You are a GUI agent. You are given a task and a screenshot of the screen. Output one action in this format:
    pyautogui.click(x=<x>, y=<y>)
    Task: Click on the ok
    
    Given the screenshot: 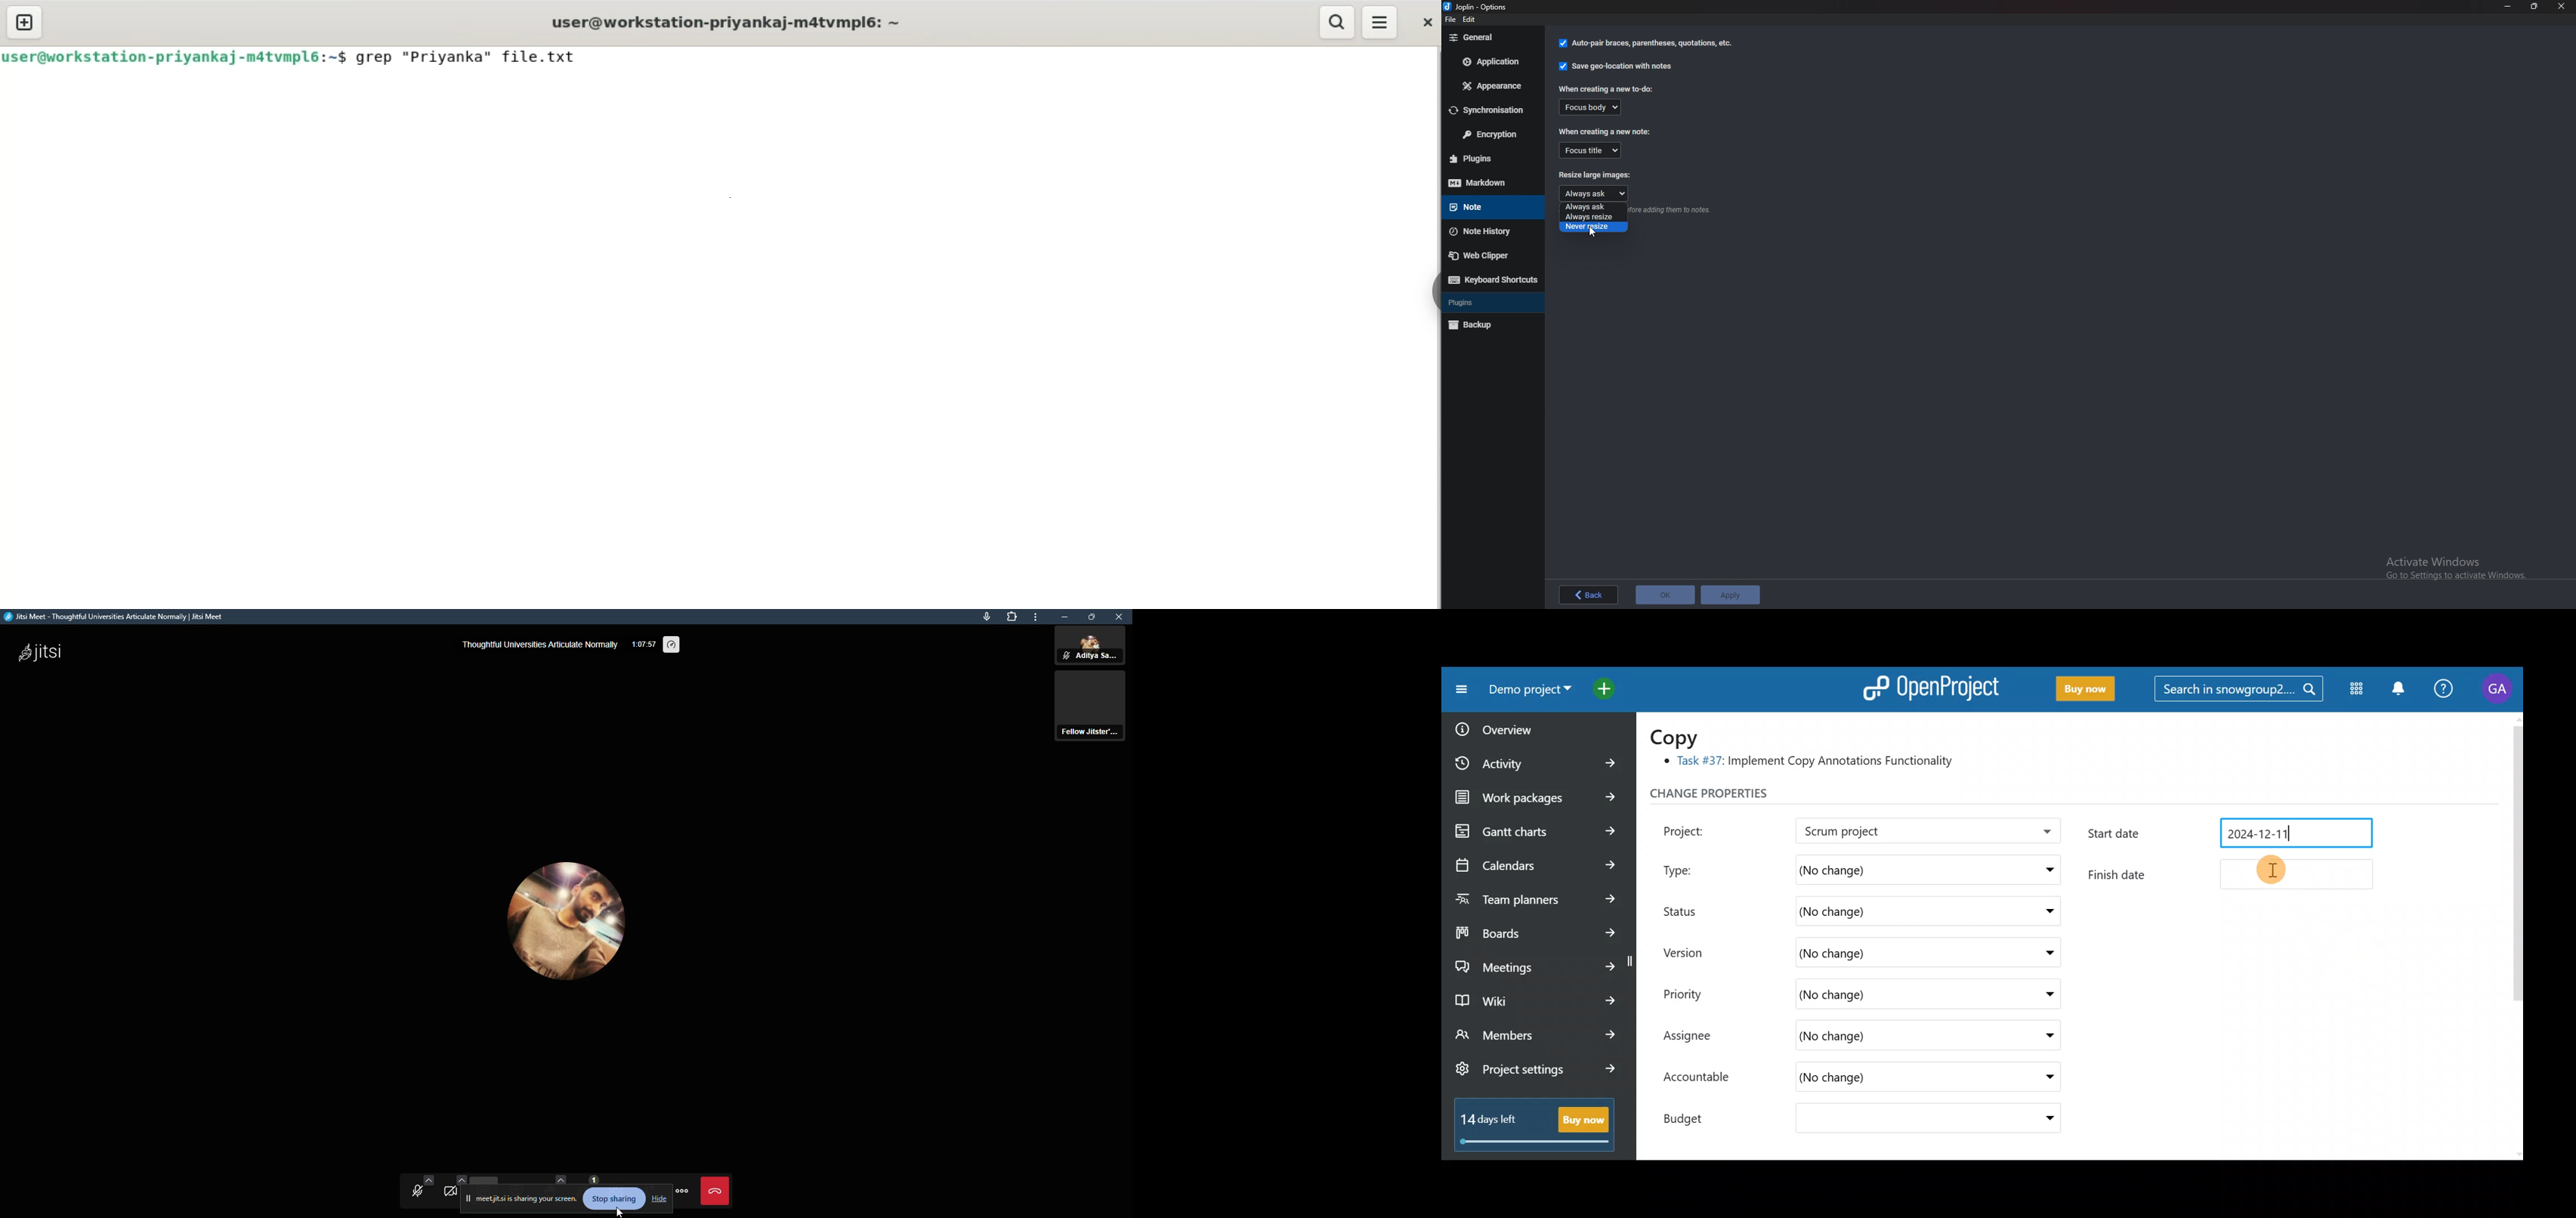 What is the action you would take?
    pyautogui.click(x=1665, y=594)
    